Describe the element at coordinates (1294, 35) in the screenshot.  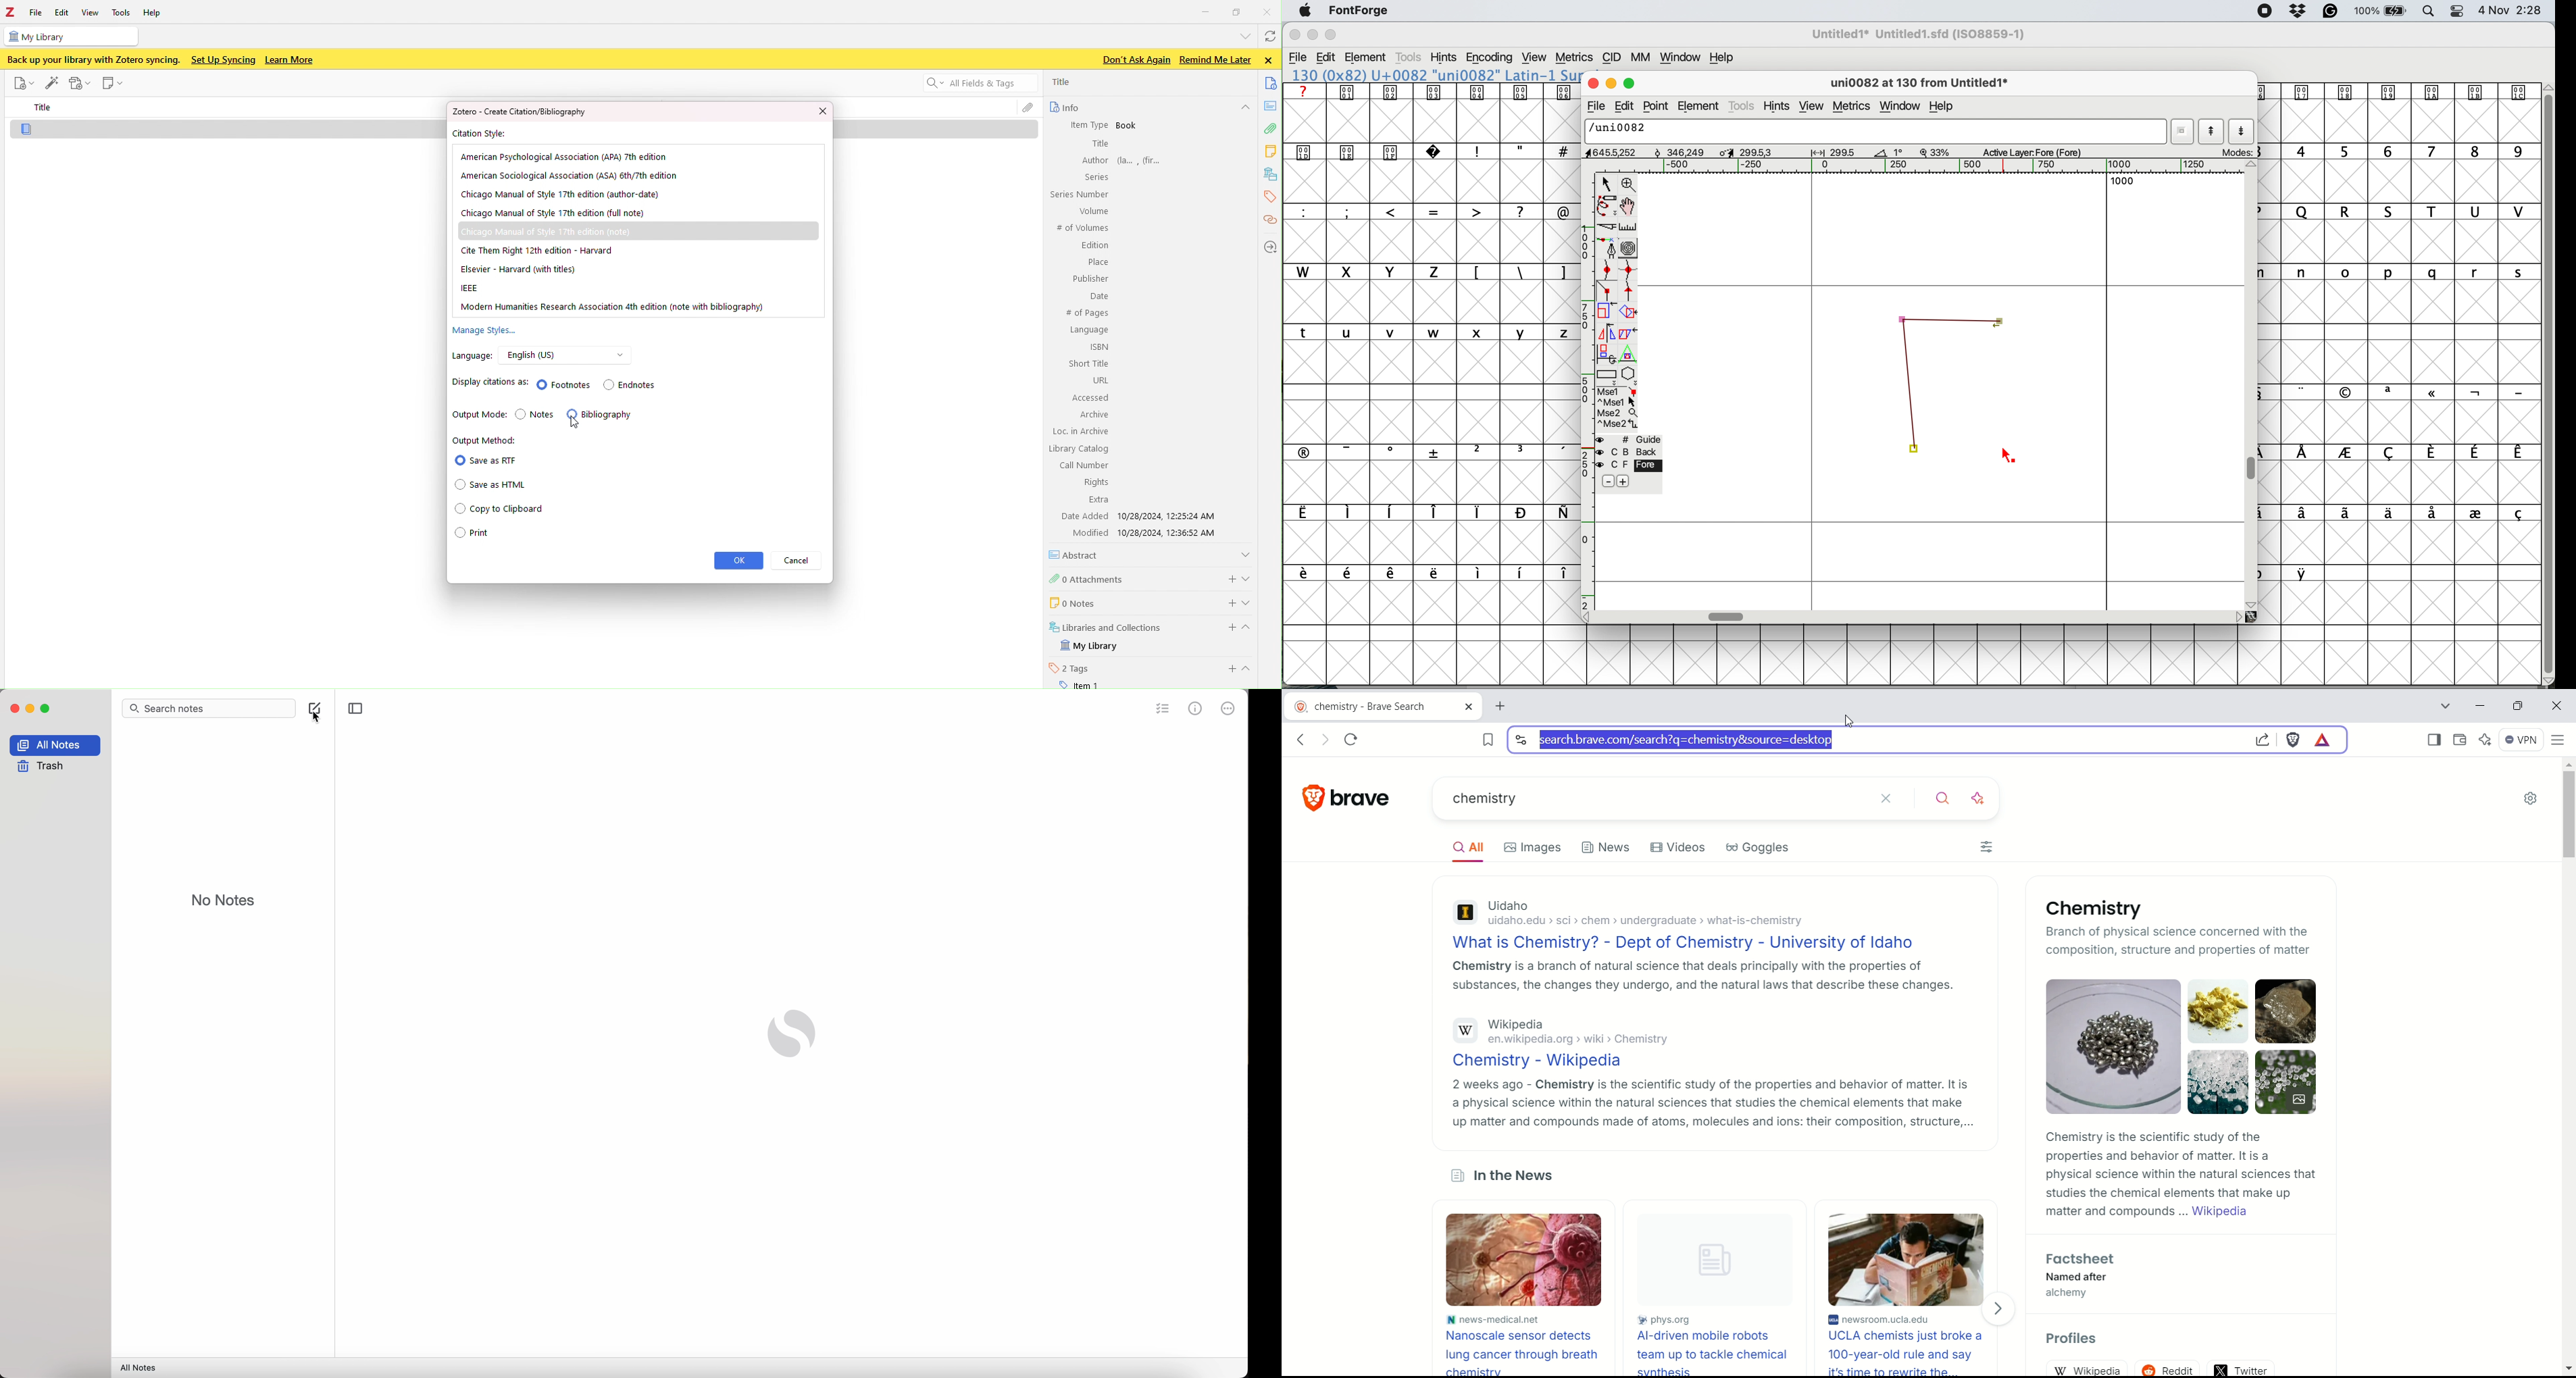
I see `close` at that location.